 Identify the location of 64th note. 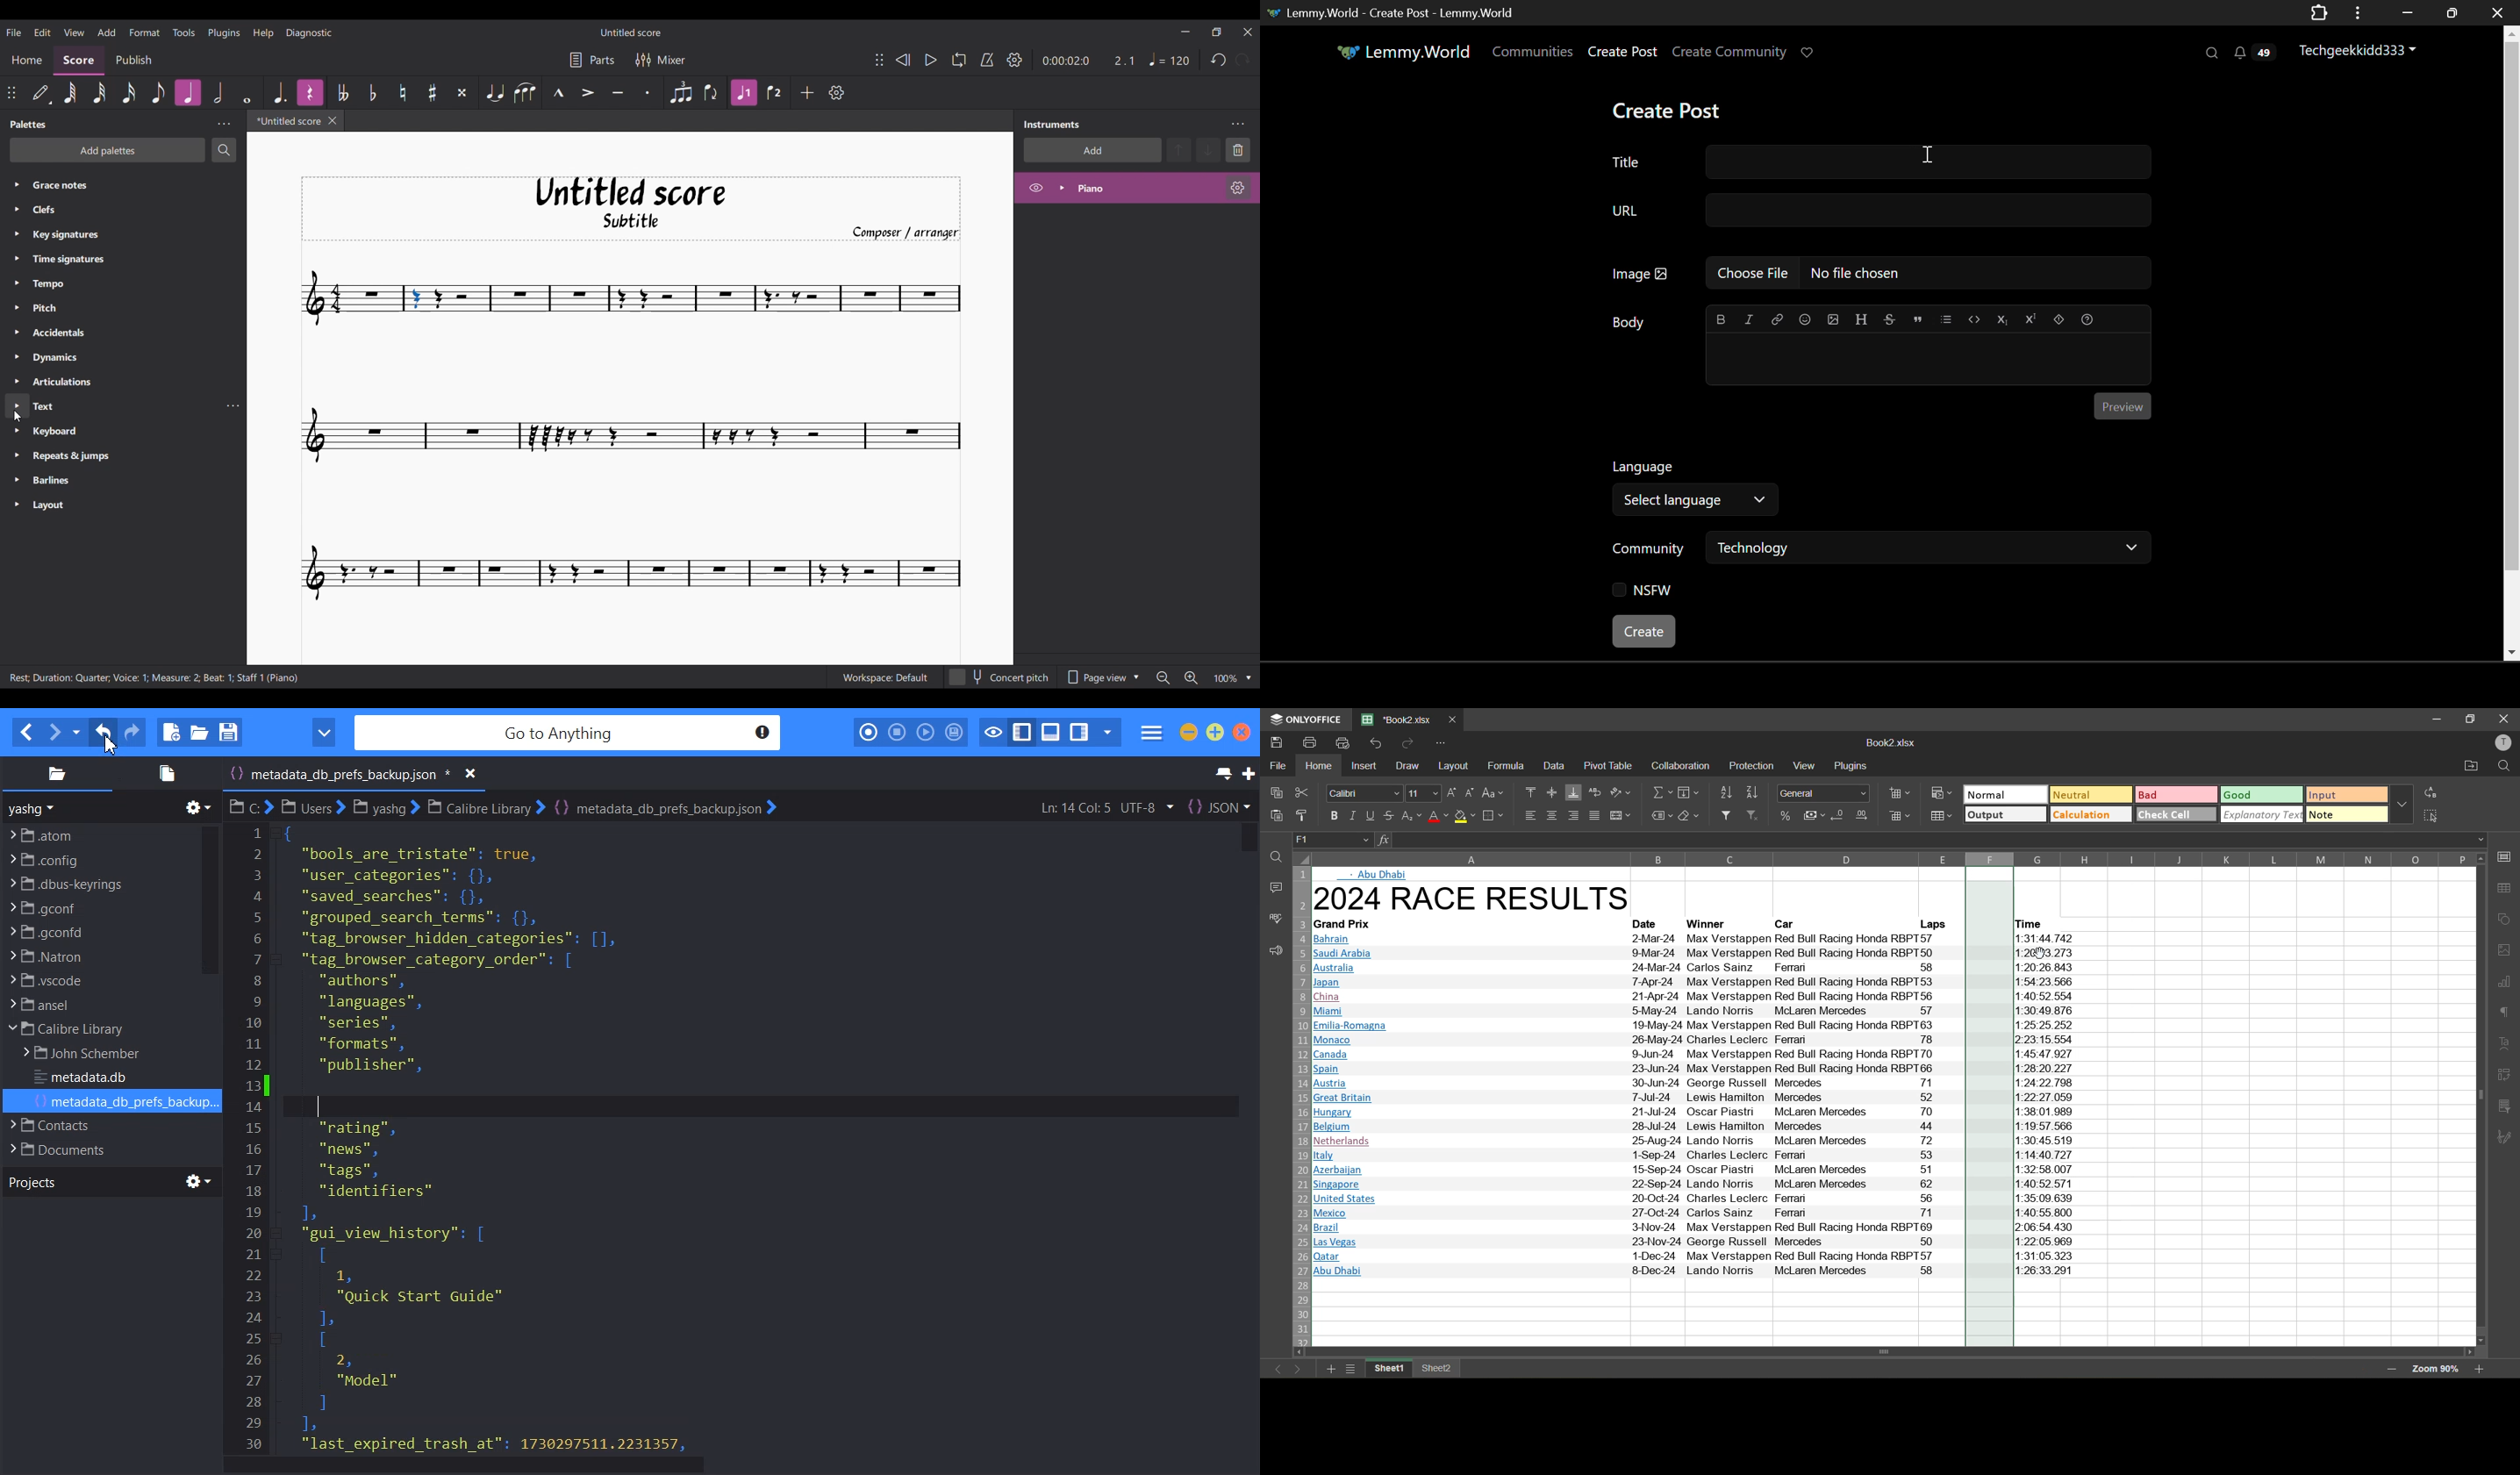
(71, 93).